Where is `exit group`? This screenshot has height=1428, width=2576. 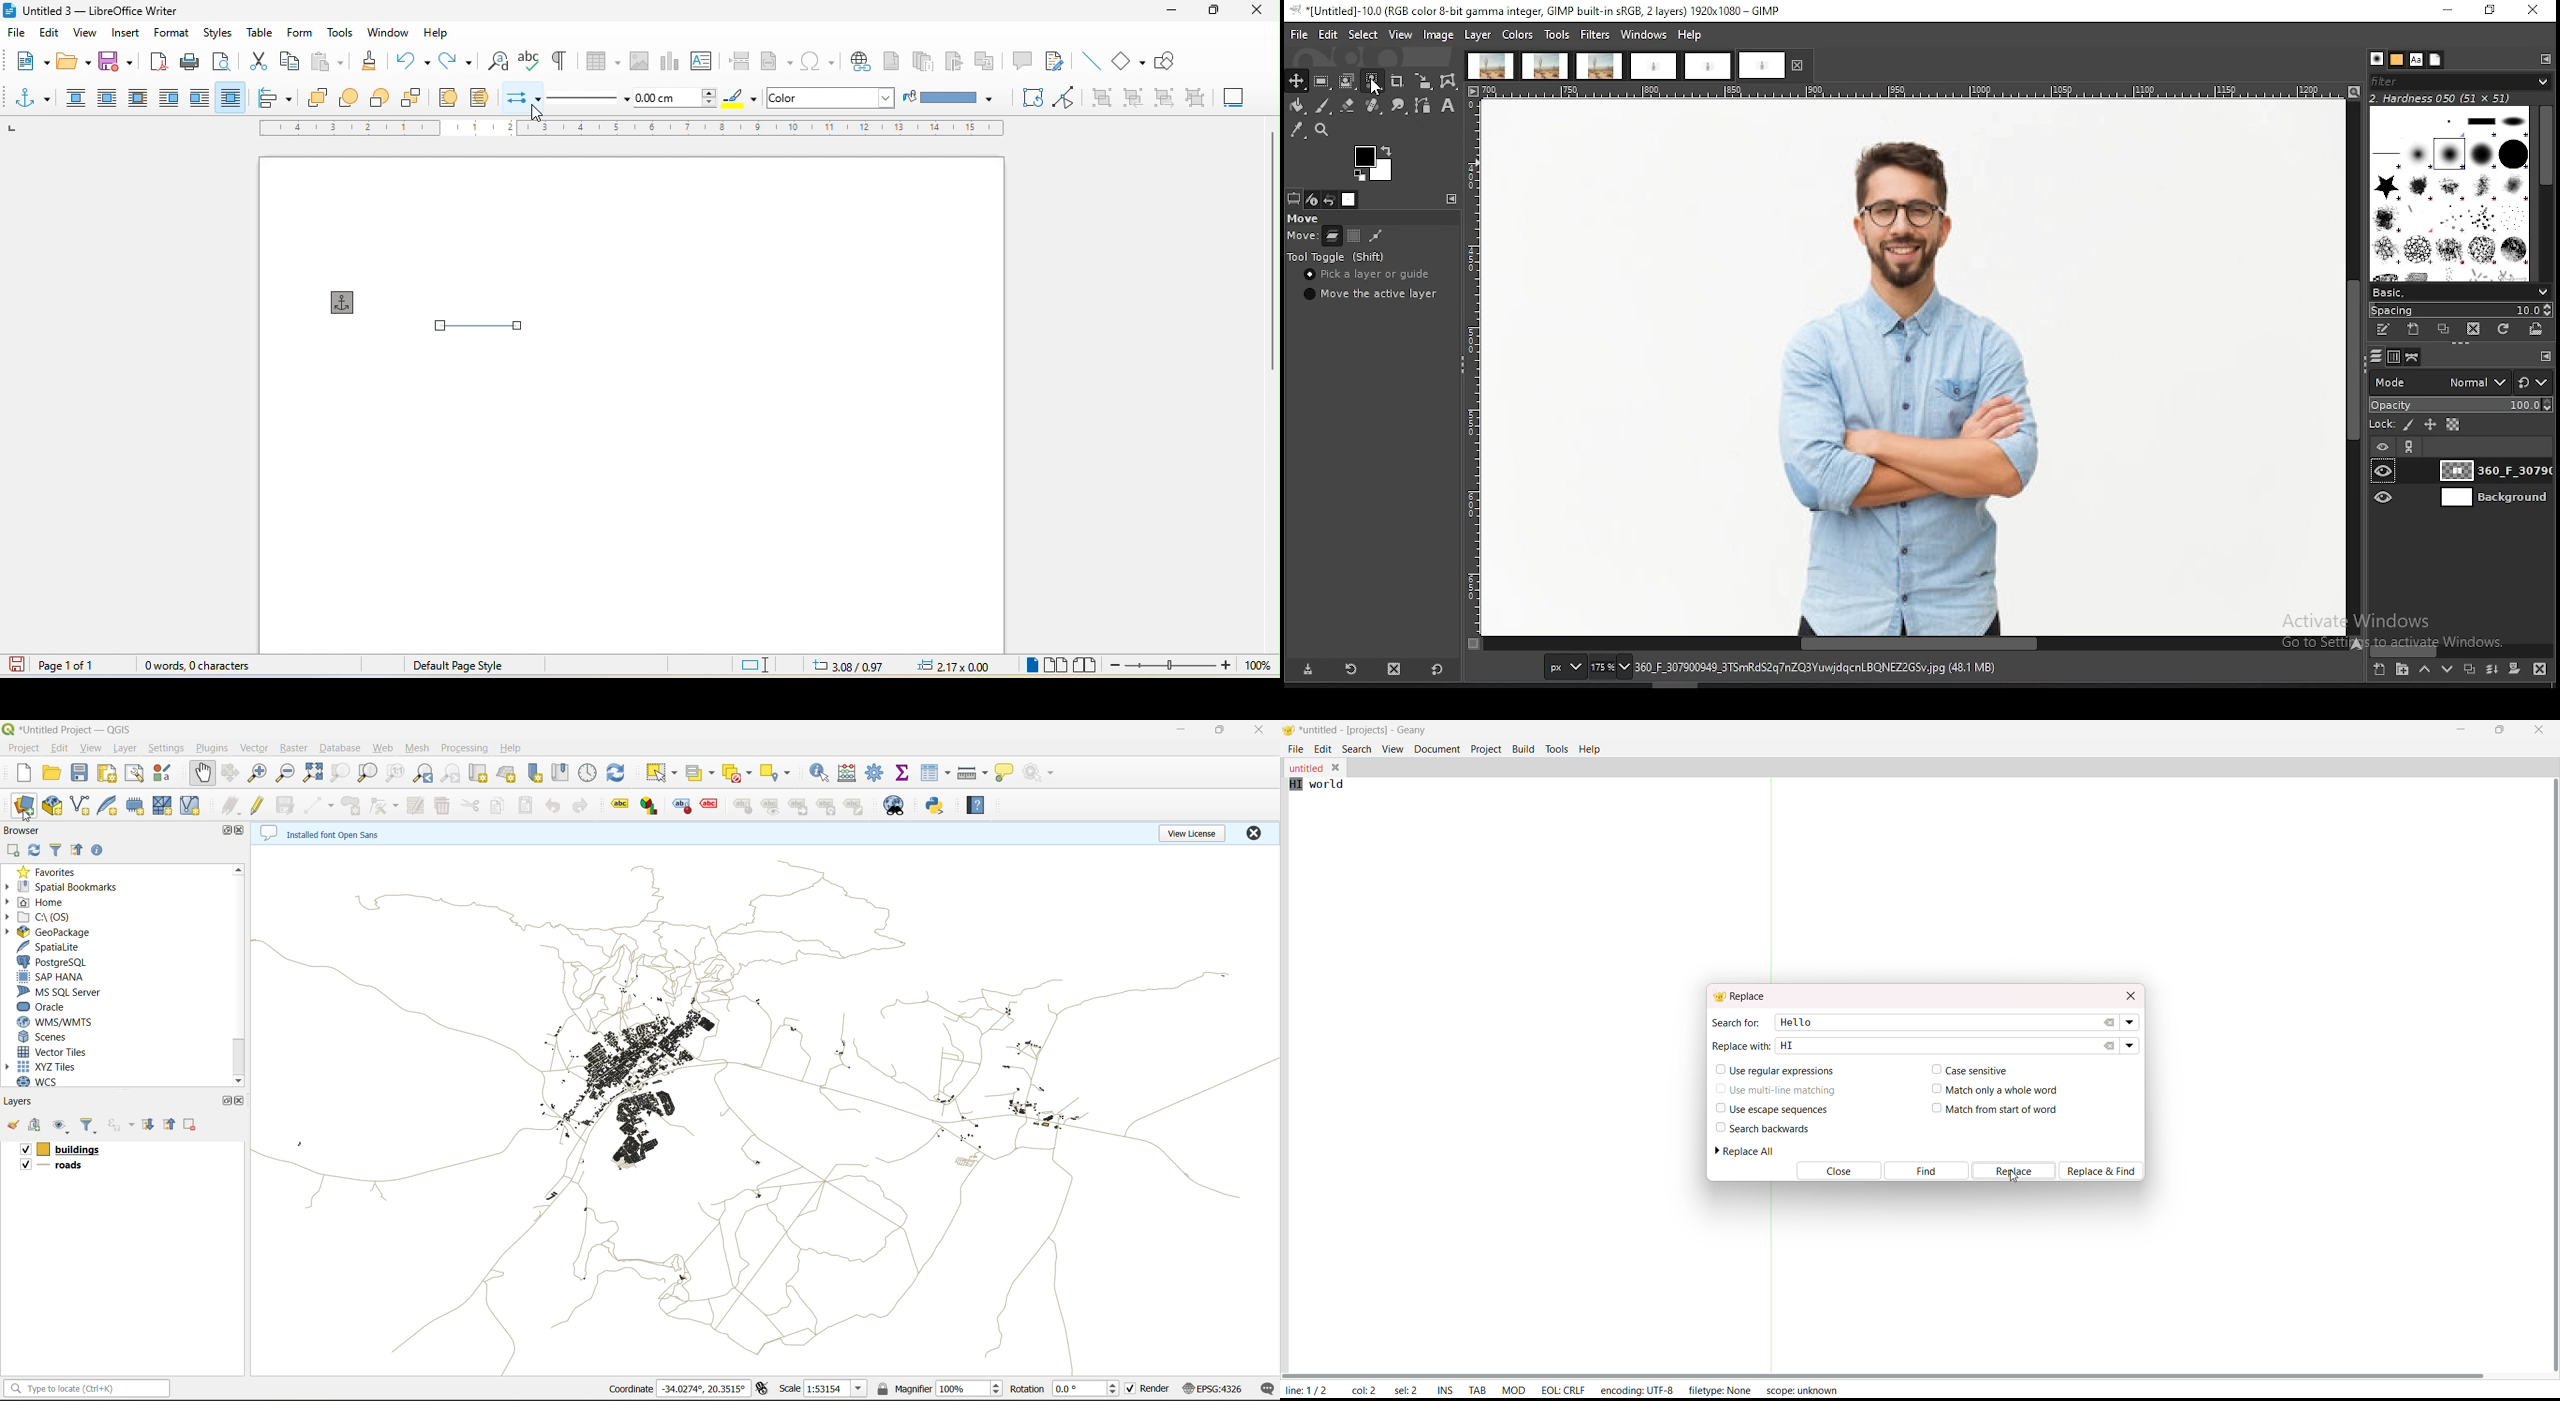
exit group is located at coordinates (1161, 97).